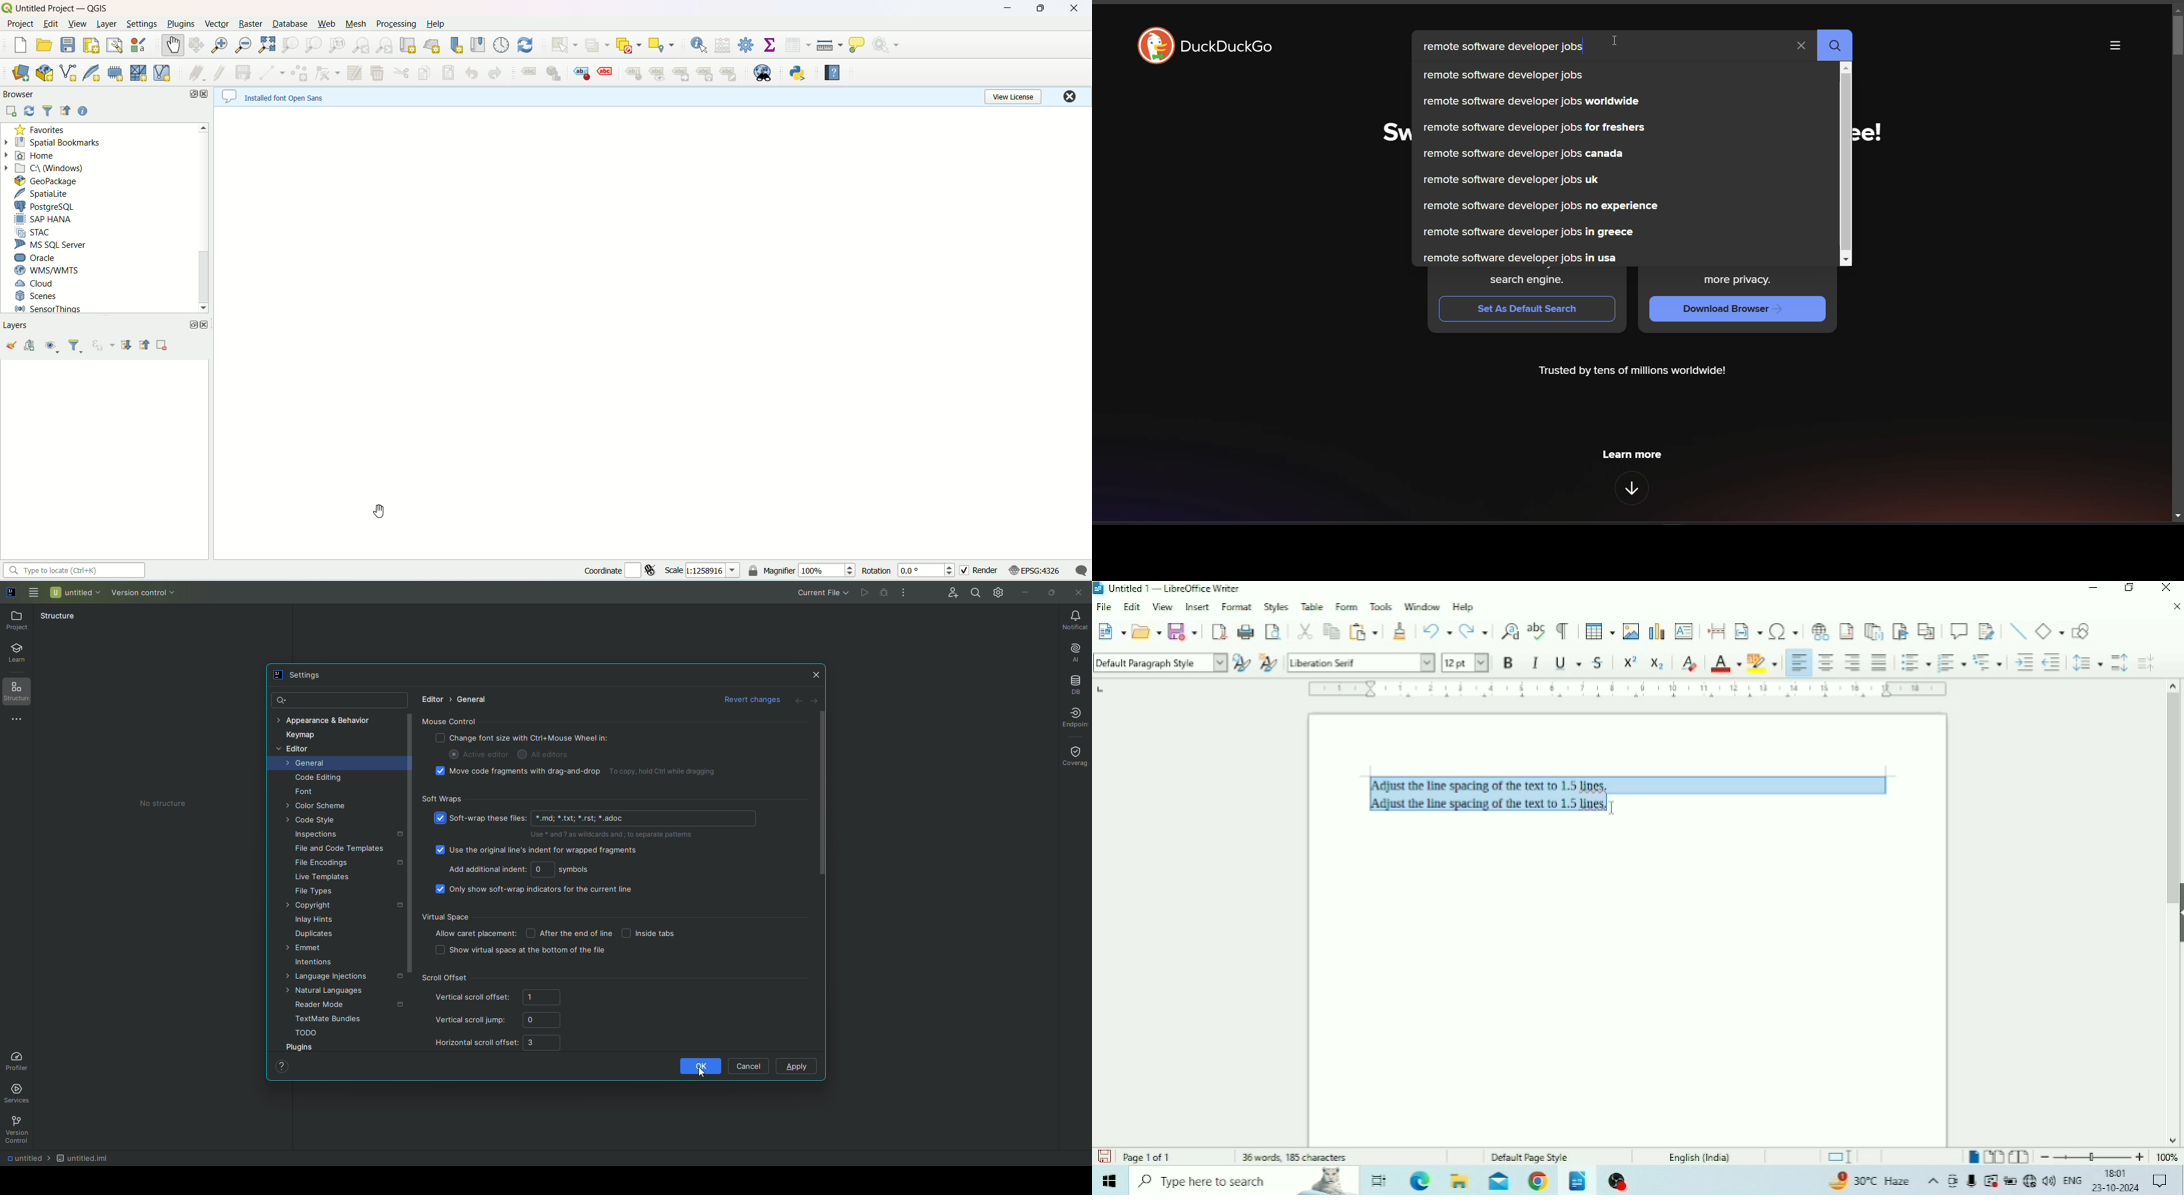 The image size is (2184, 1204). What do you see at coordinates (67, 44) in the screenshot?
I see `save project` at bounding box center [67, 44].